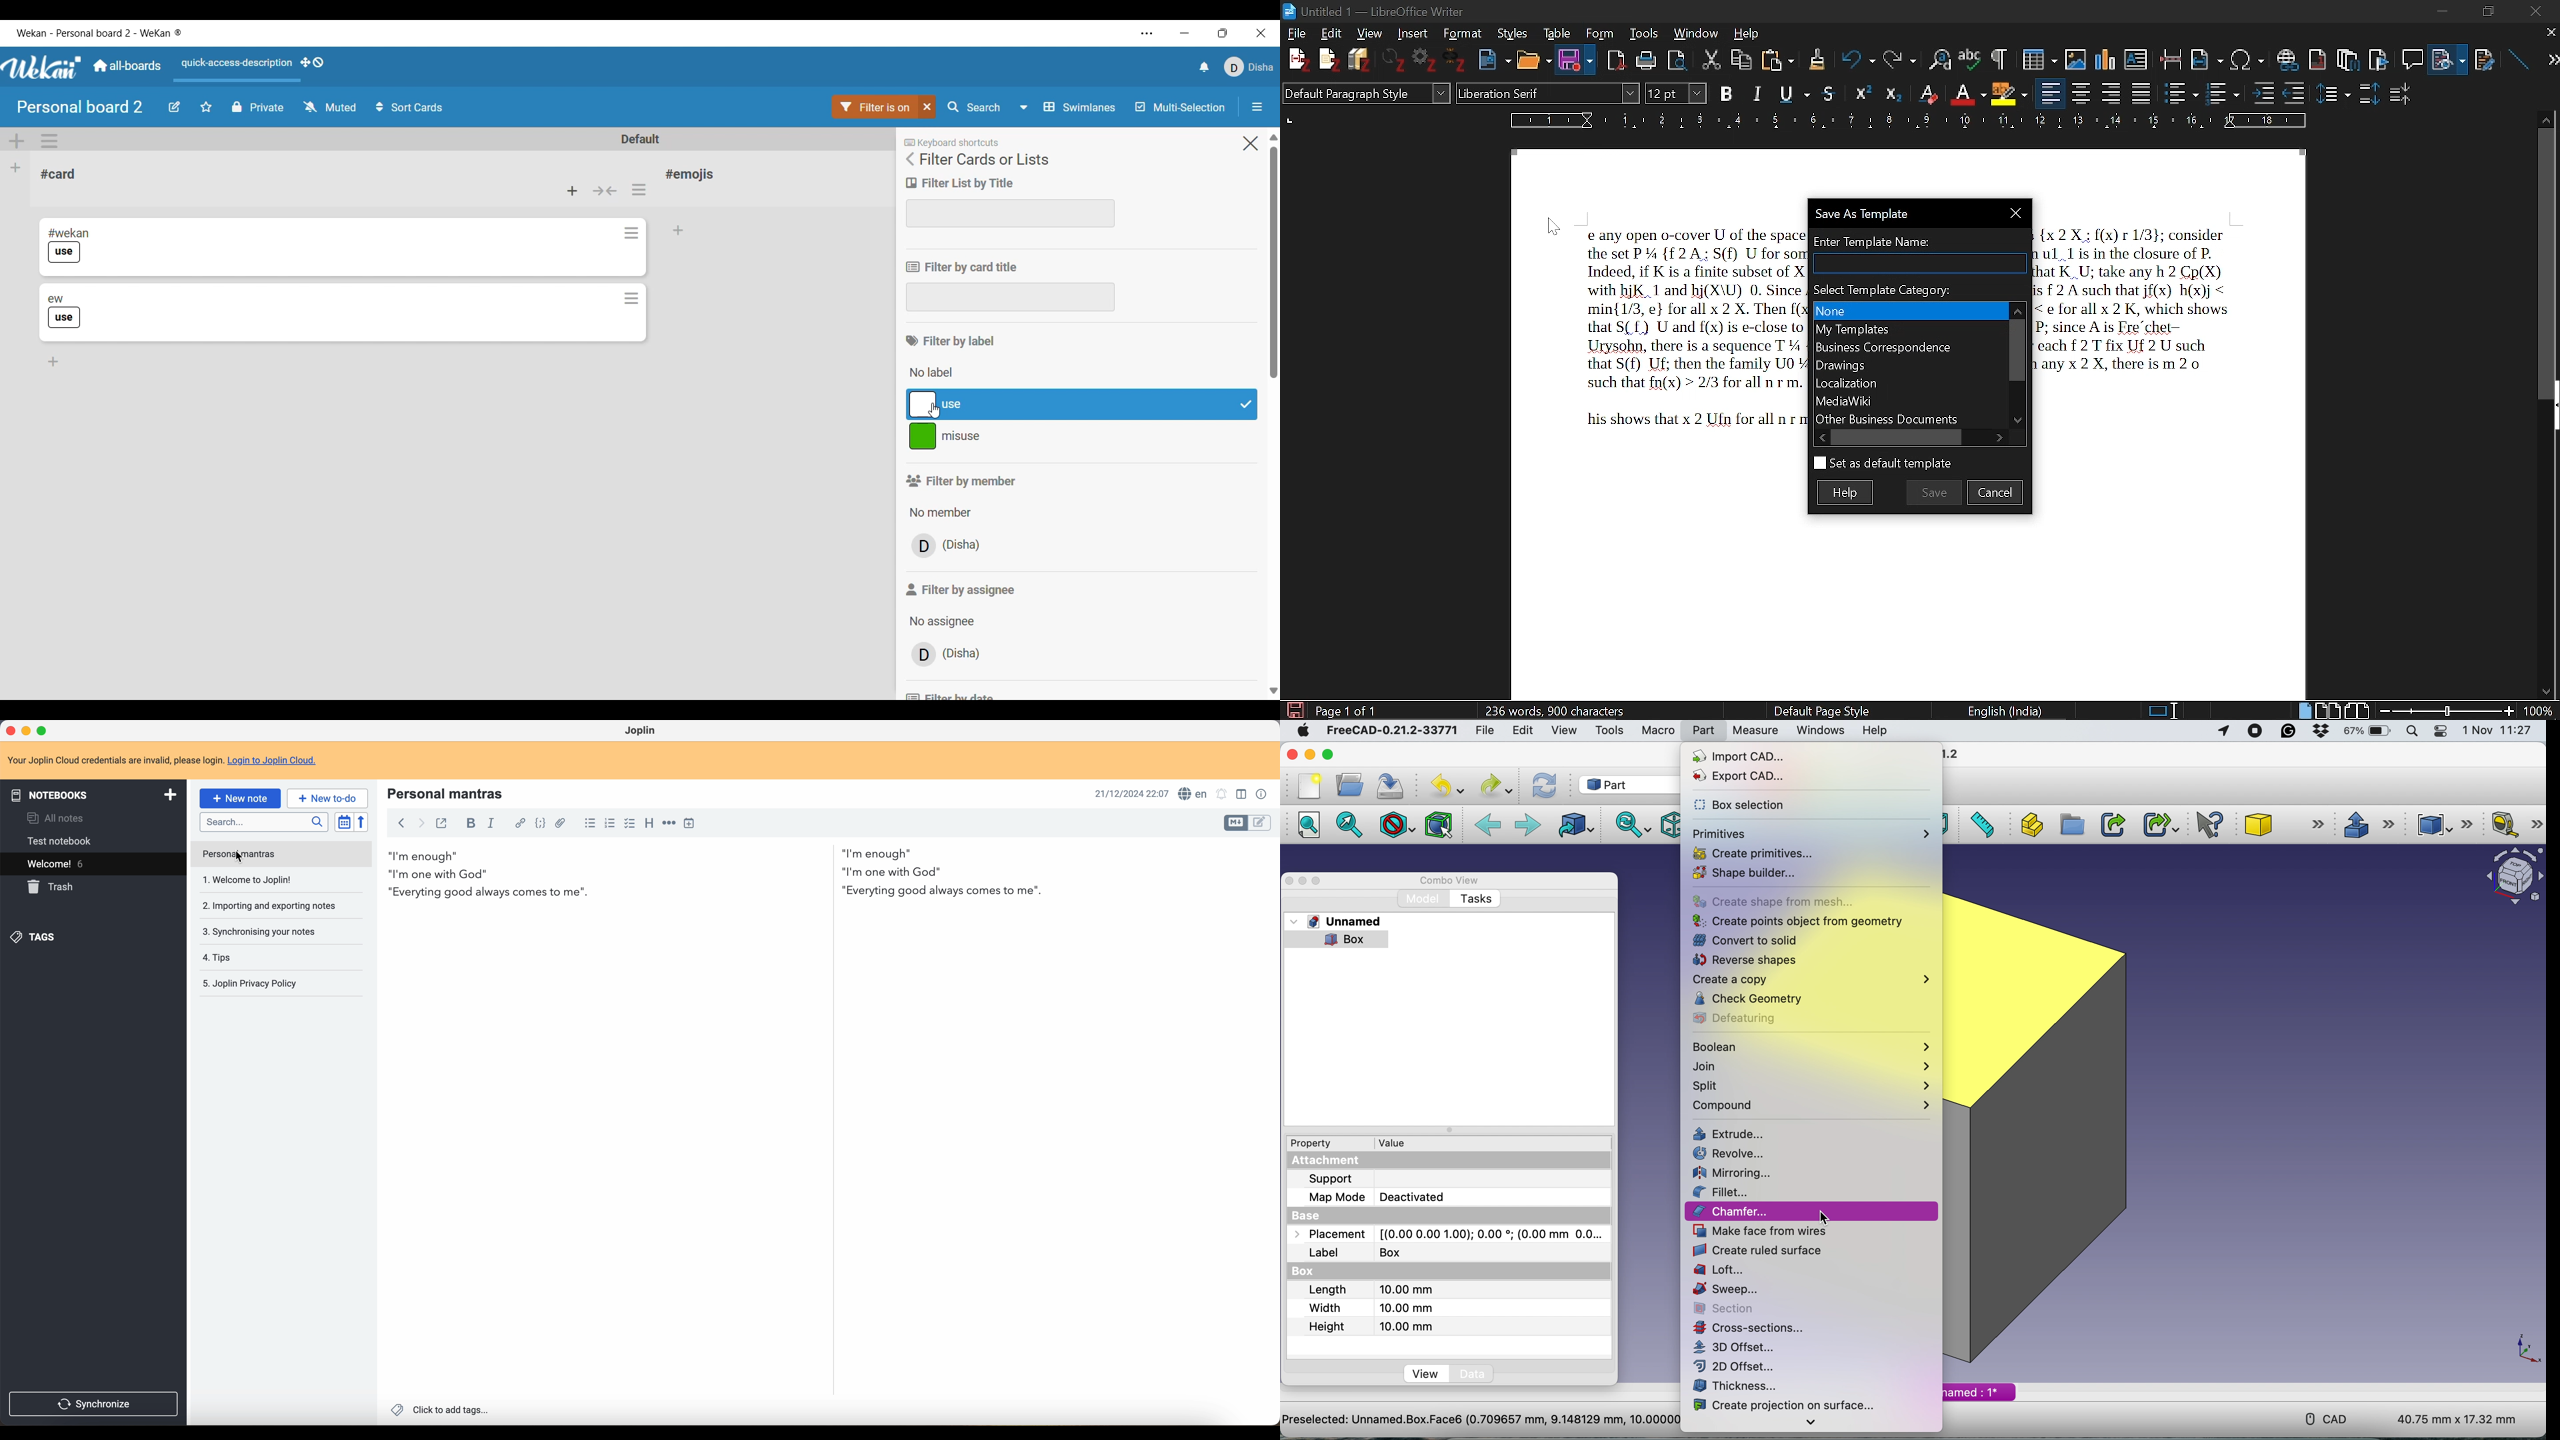 The width and height of the screenshot is (2576, 1456). I want to click on open, so click(1351, 785).